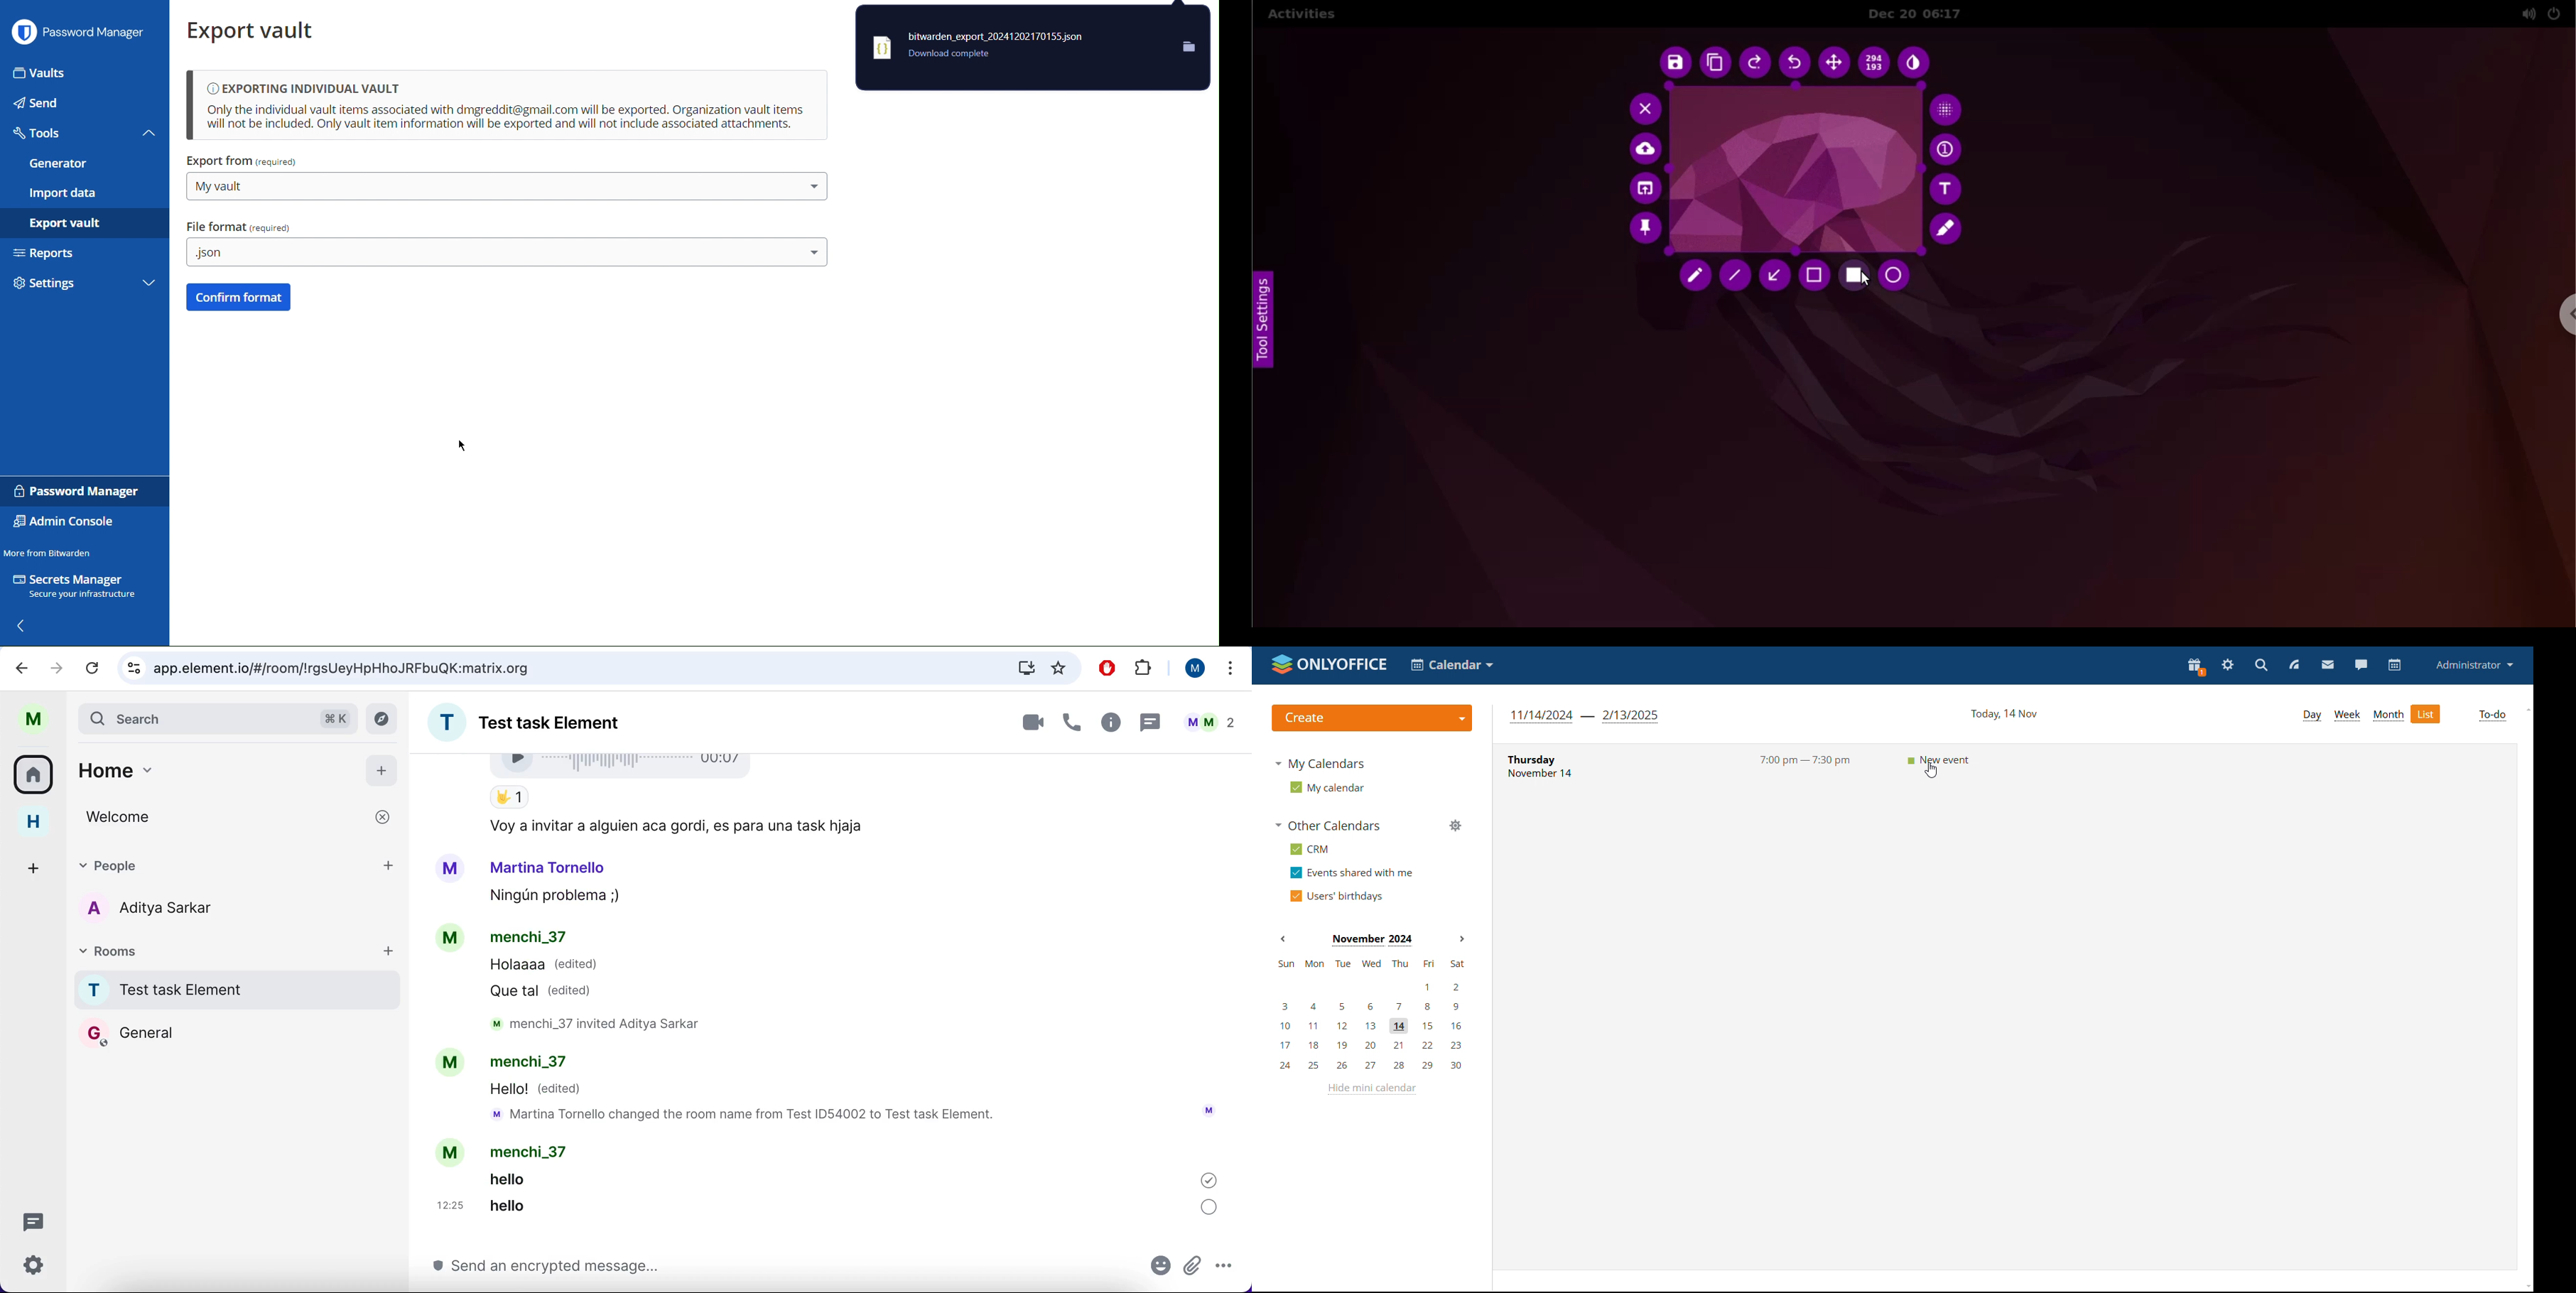 This screenshot has width=2576, height=1316. I want to click on Holaaaa (edited), so click(548, 964).